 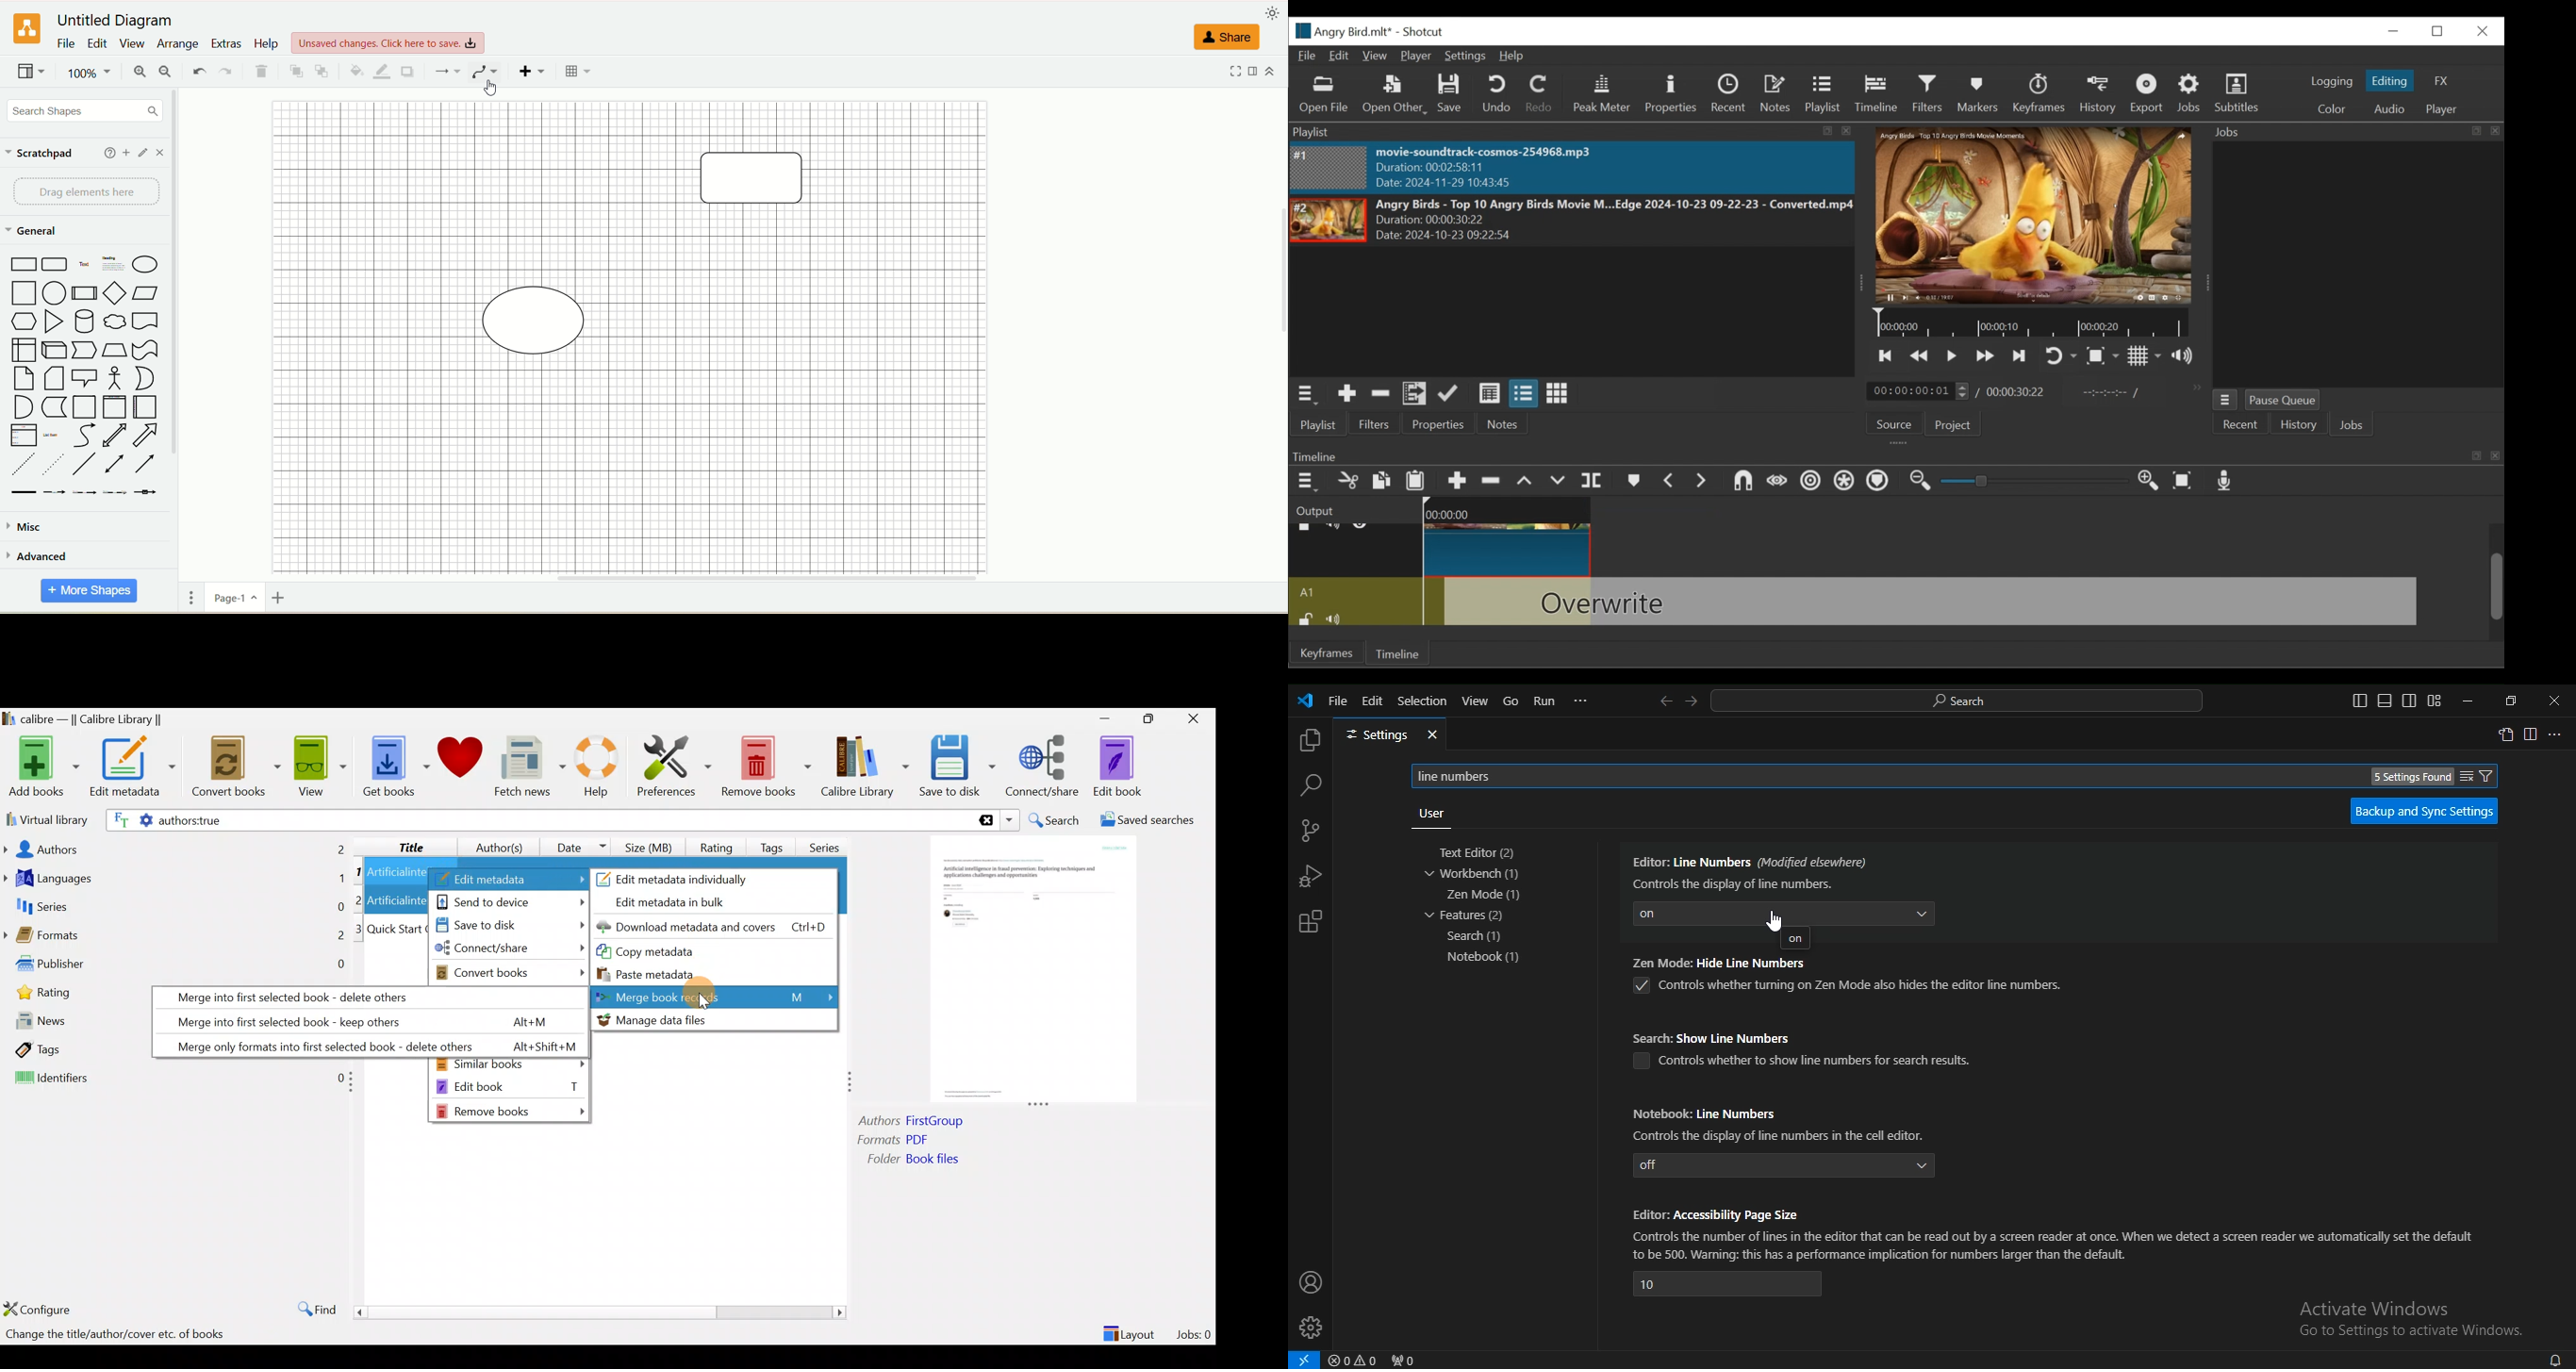 What do you see at coordinates (1511, 510) in the screenshot?
I see `00:00:00(Timeline)` at bounding box center [1511, 510].